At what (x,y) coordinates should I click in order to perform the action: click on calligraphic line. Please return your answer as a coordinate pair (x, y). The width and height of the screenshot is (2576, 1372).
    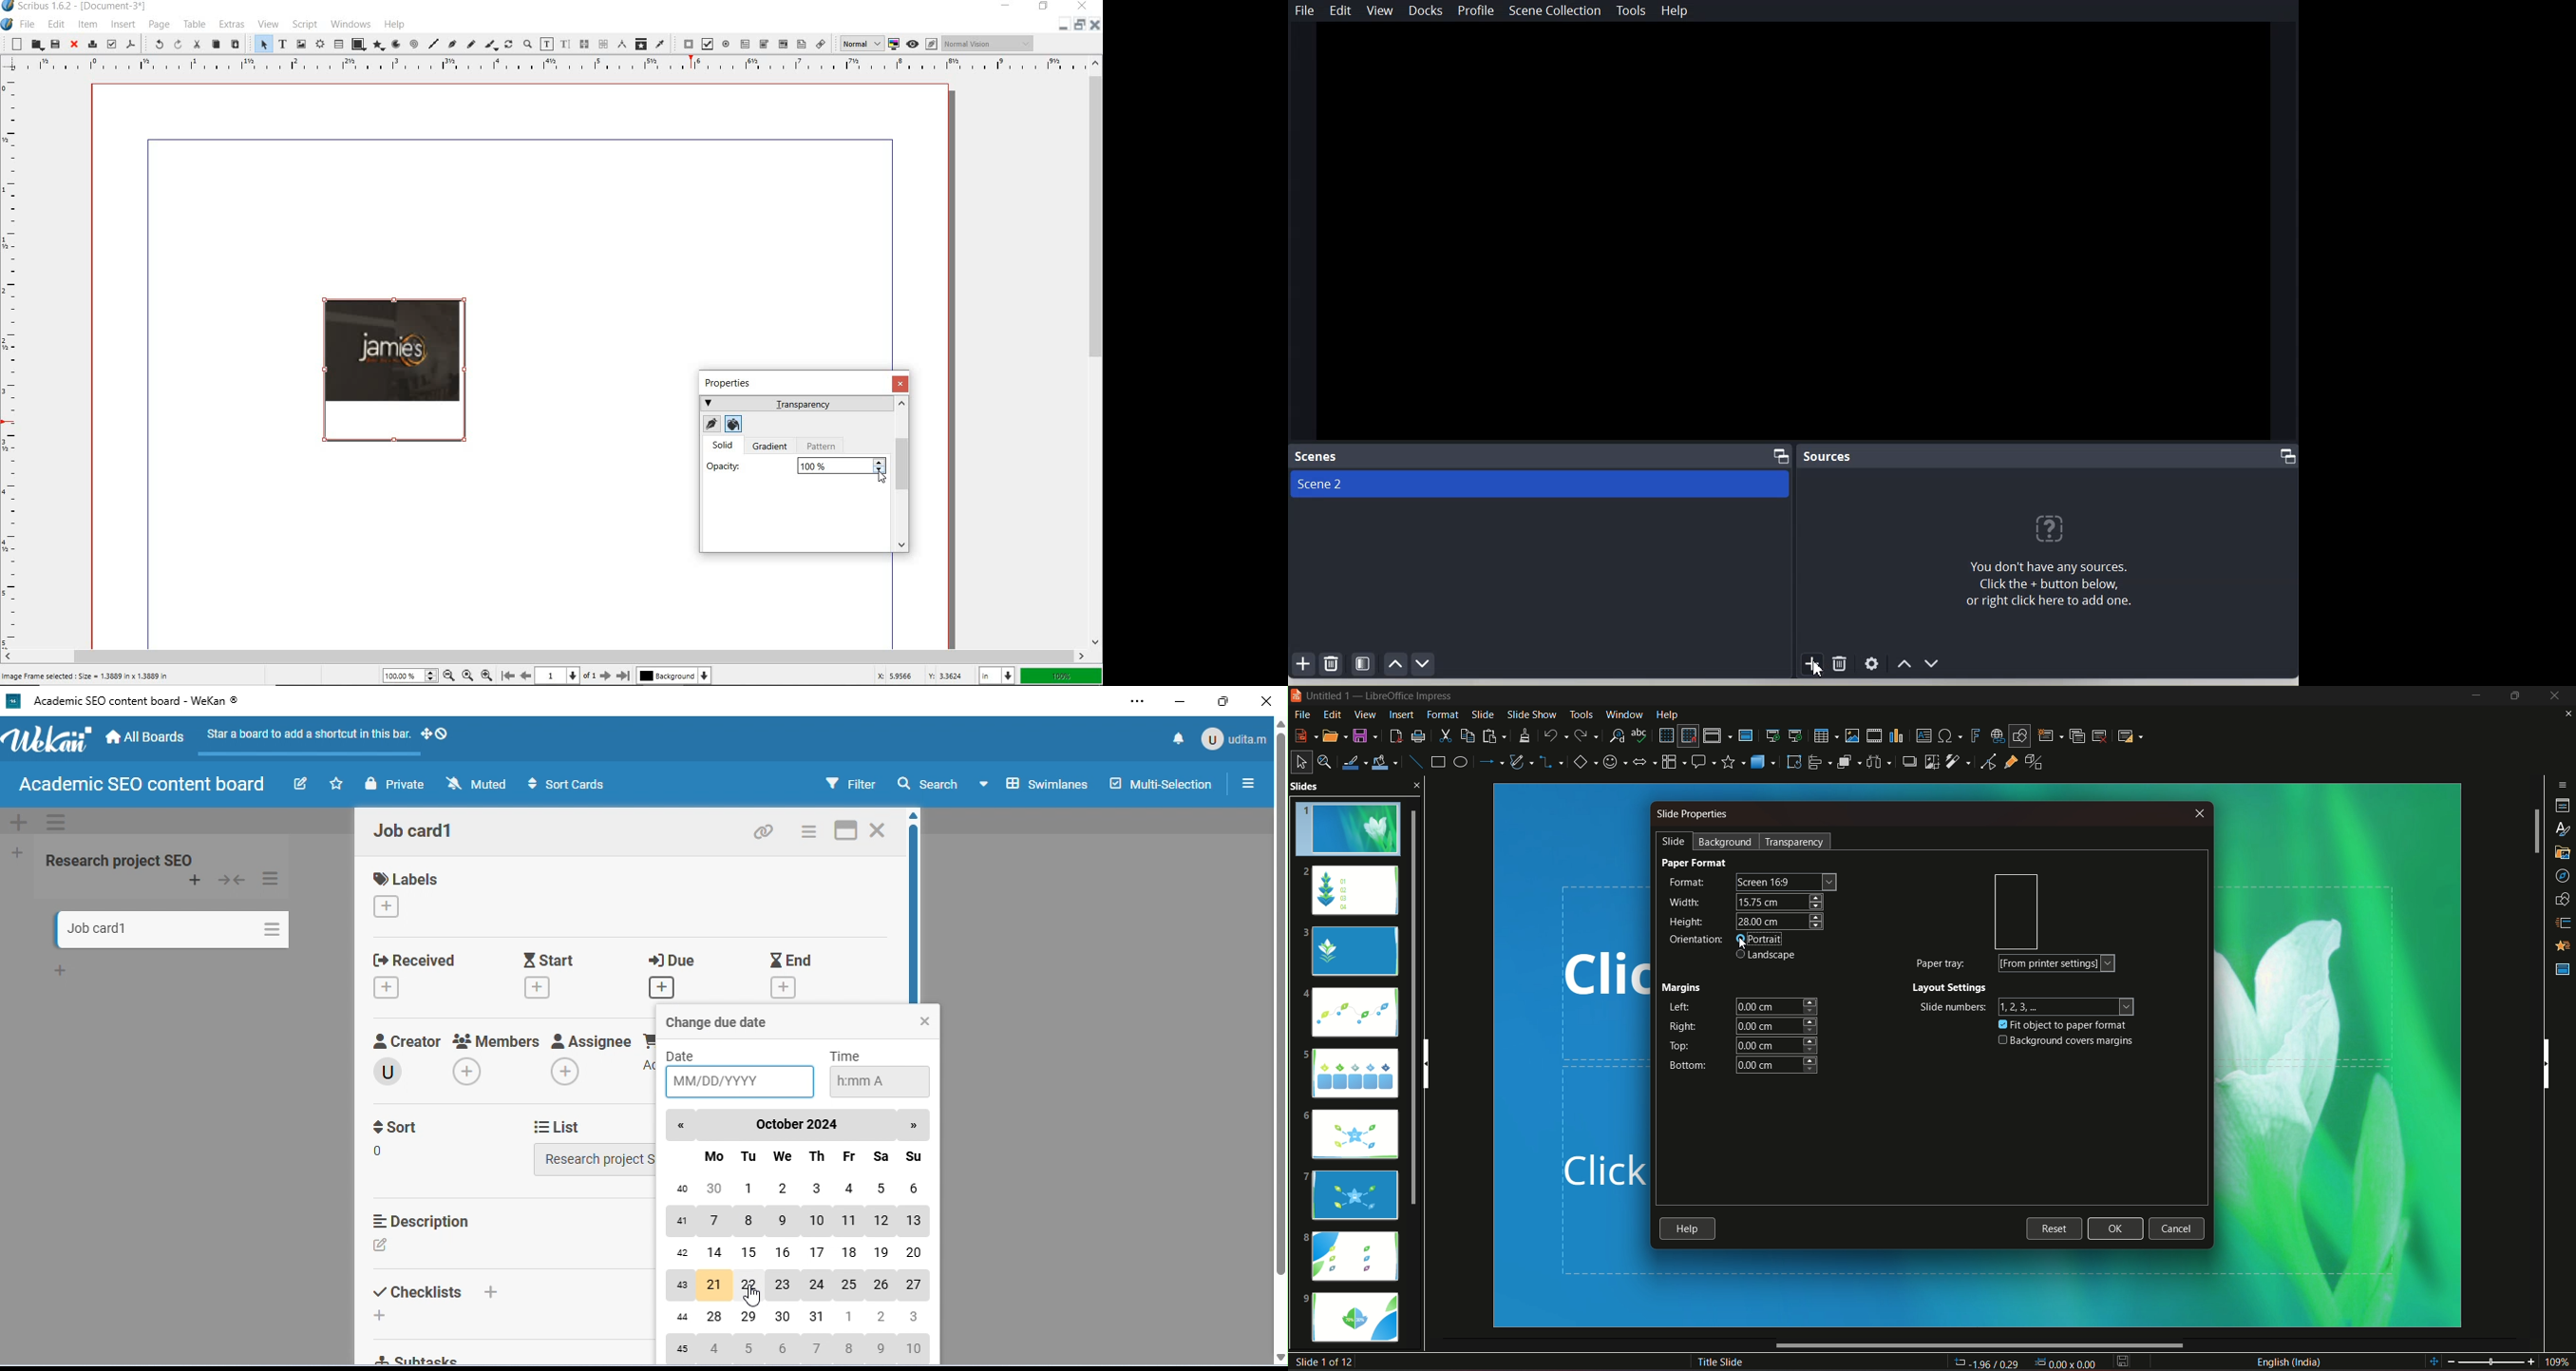
    Looking at the image, I should click on (491, 45).